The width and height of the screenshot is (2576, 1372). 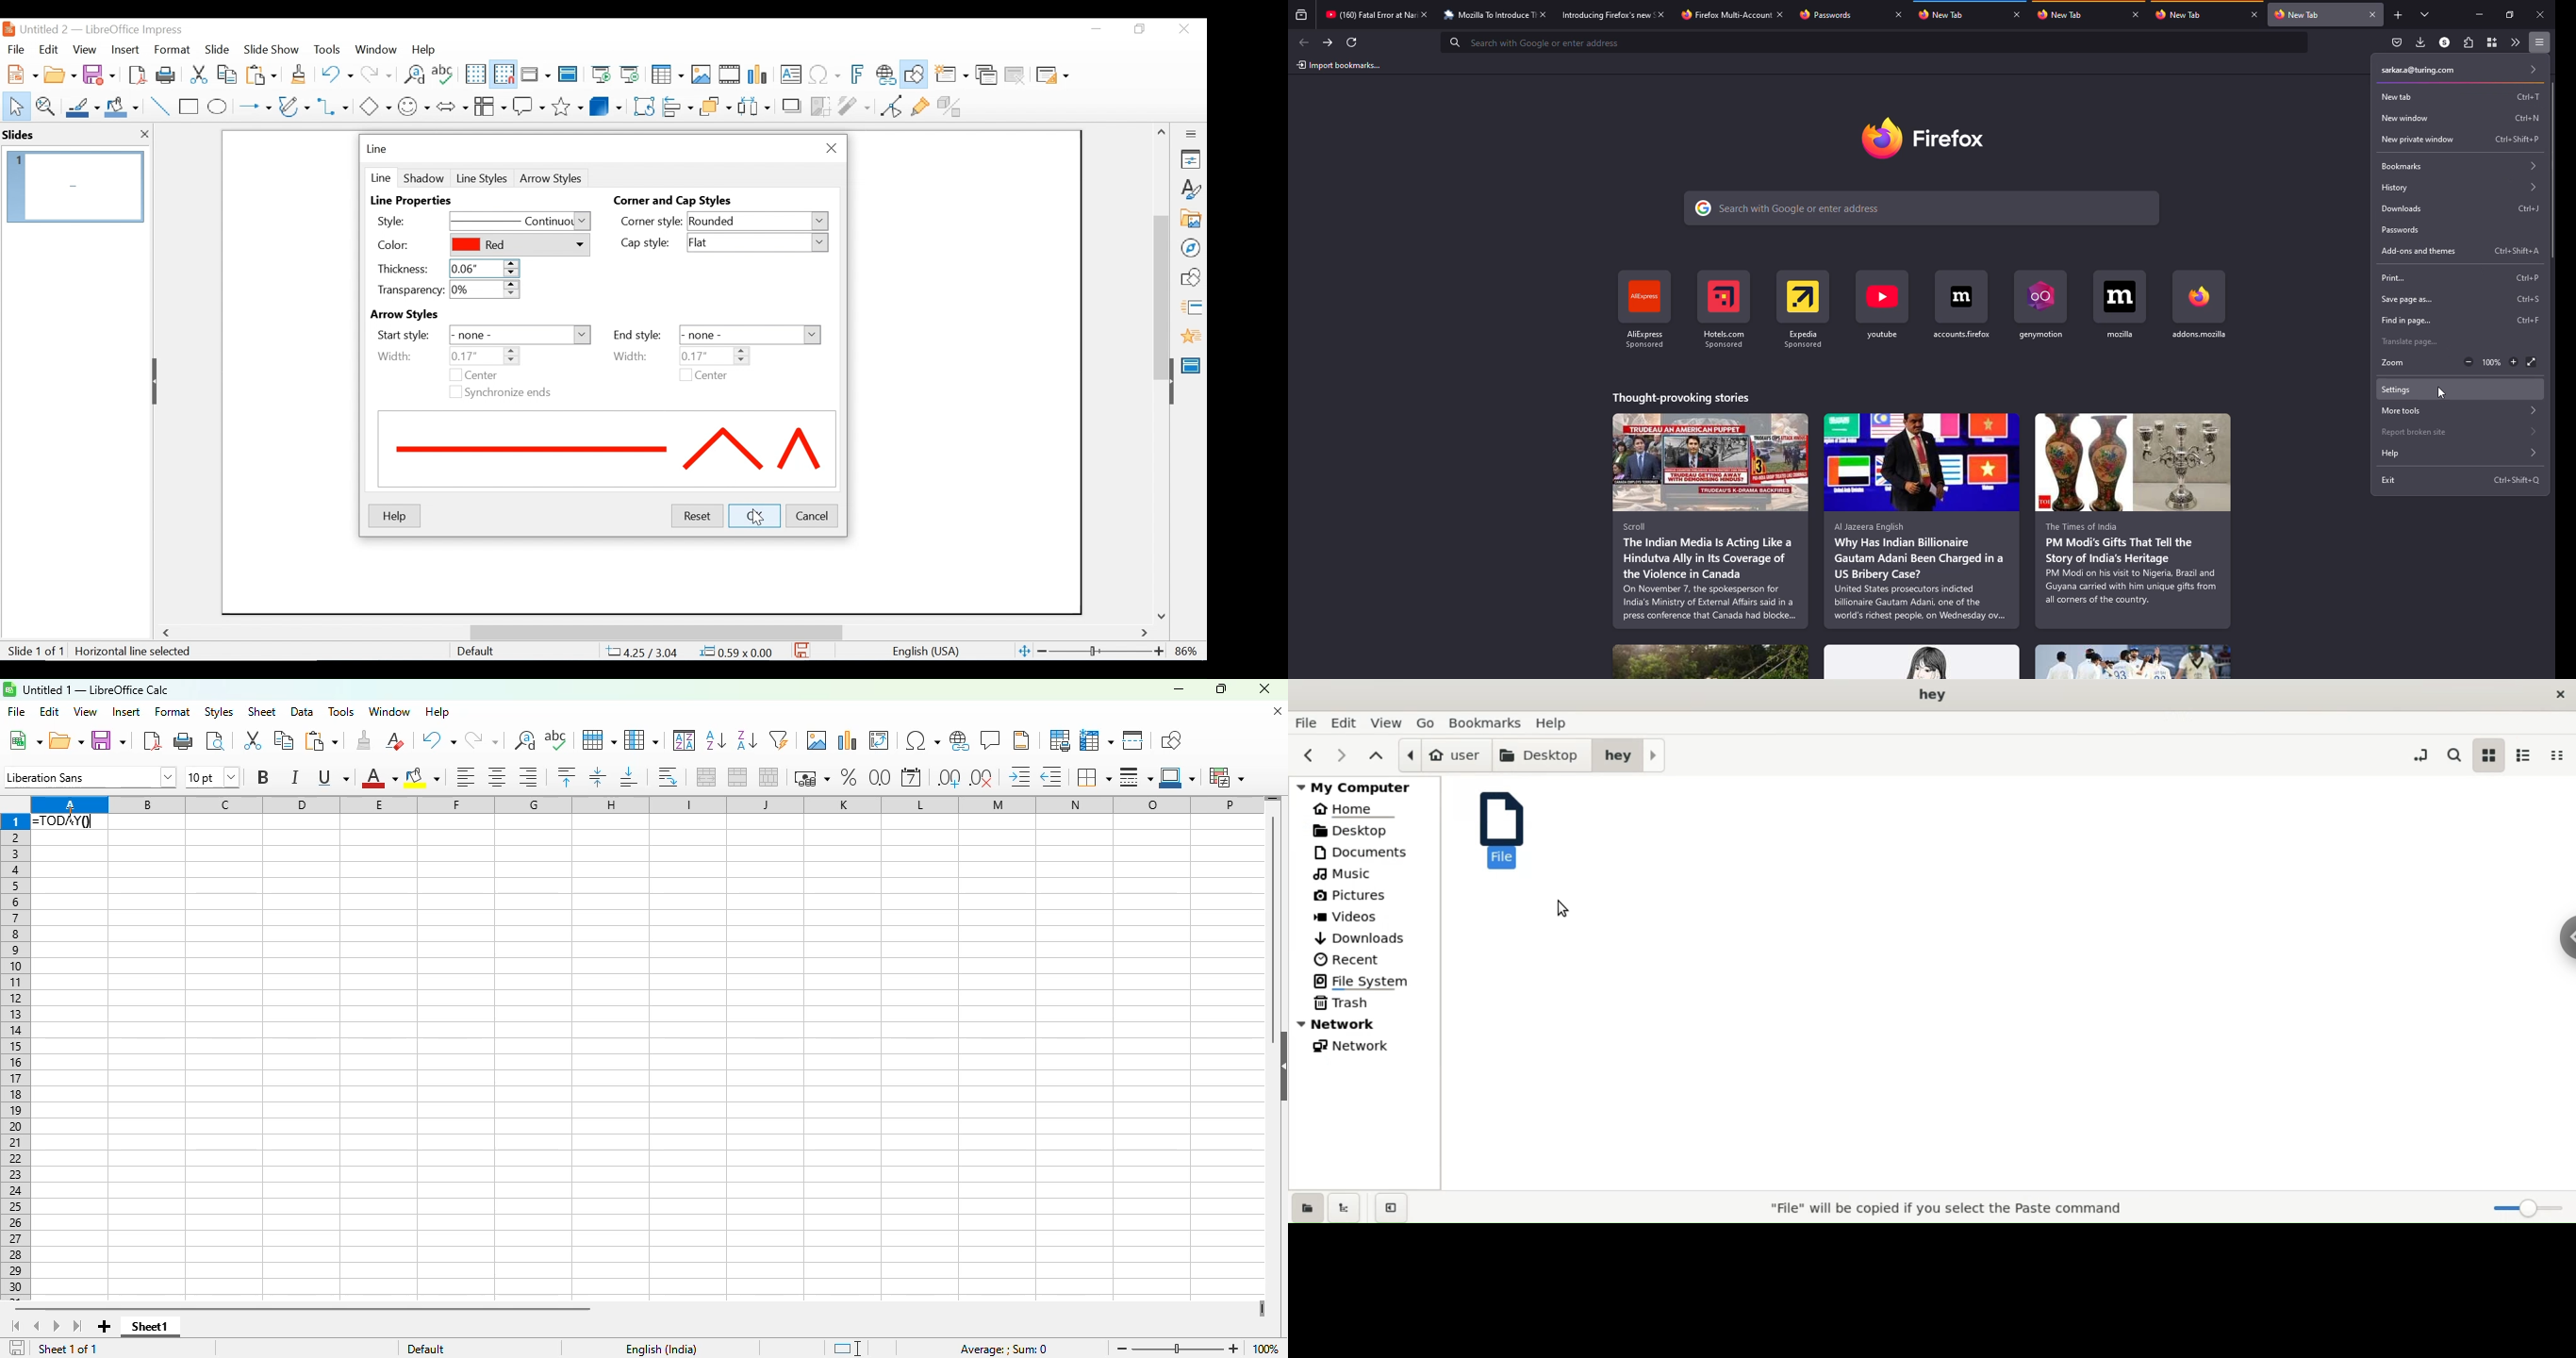 I want to click on Open, so click(x=60, y=73).